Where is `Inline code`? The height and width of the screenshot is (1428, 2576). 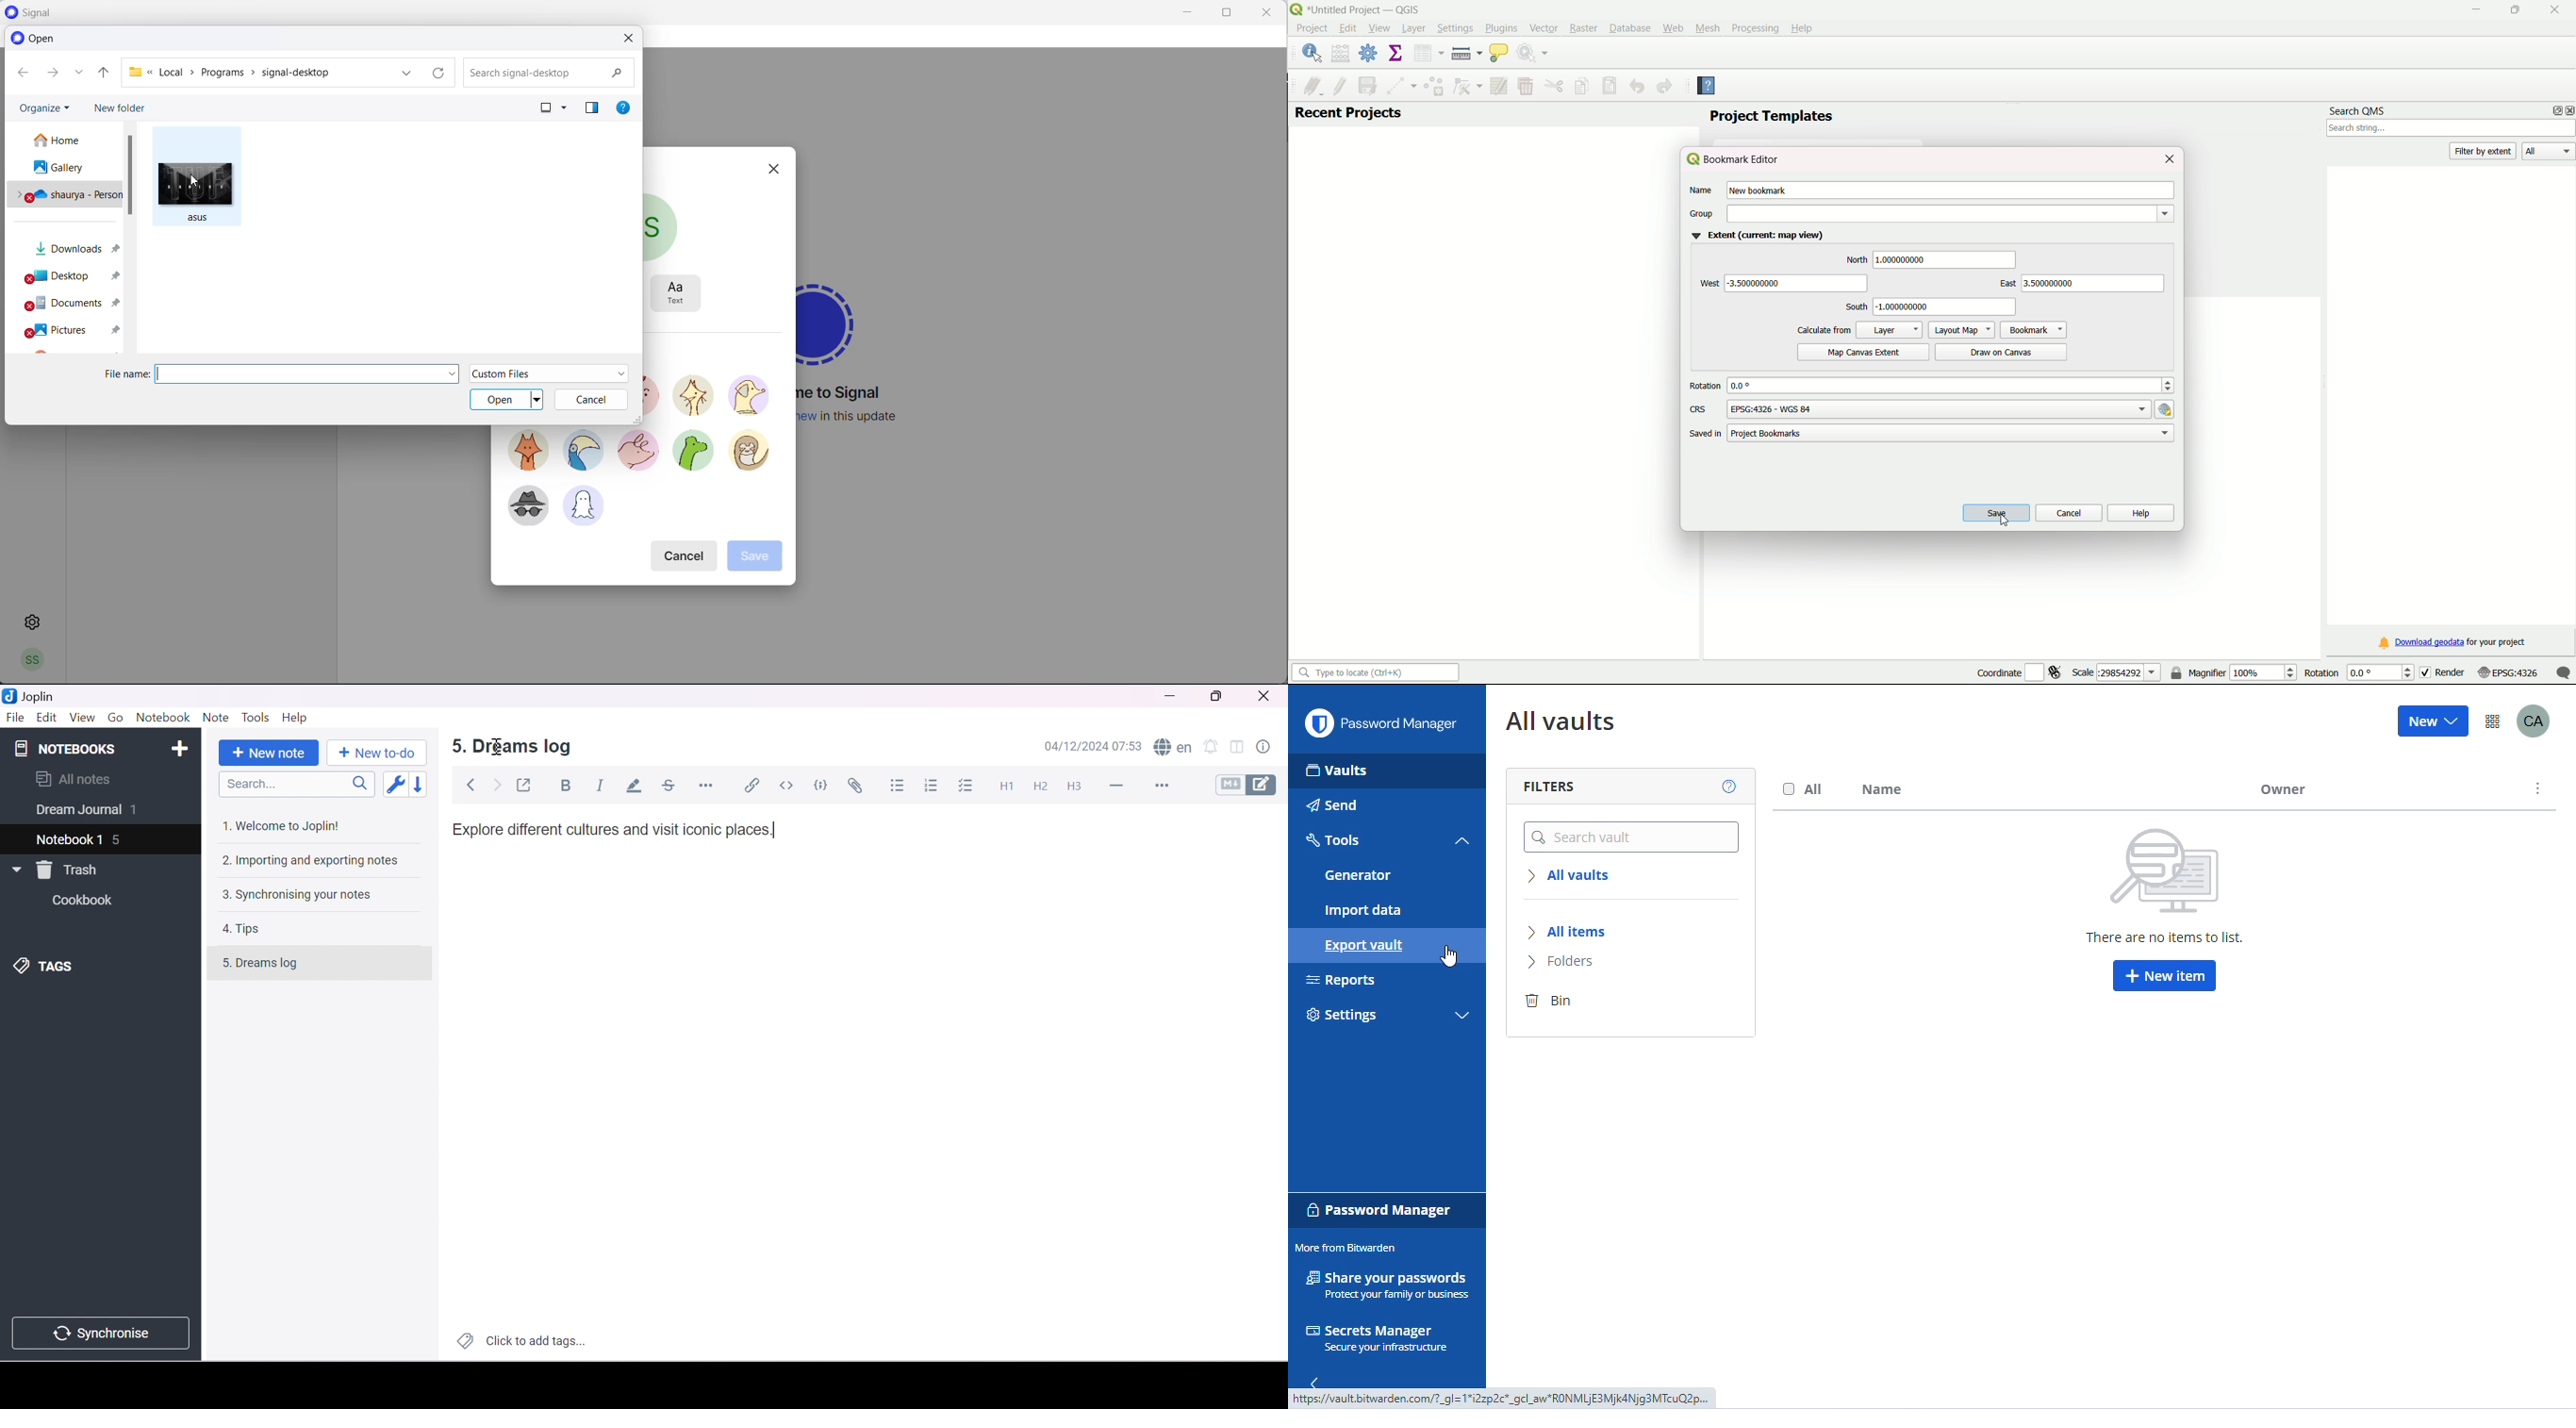
Inline code is located at coordinates (788, 785).